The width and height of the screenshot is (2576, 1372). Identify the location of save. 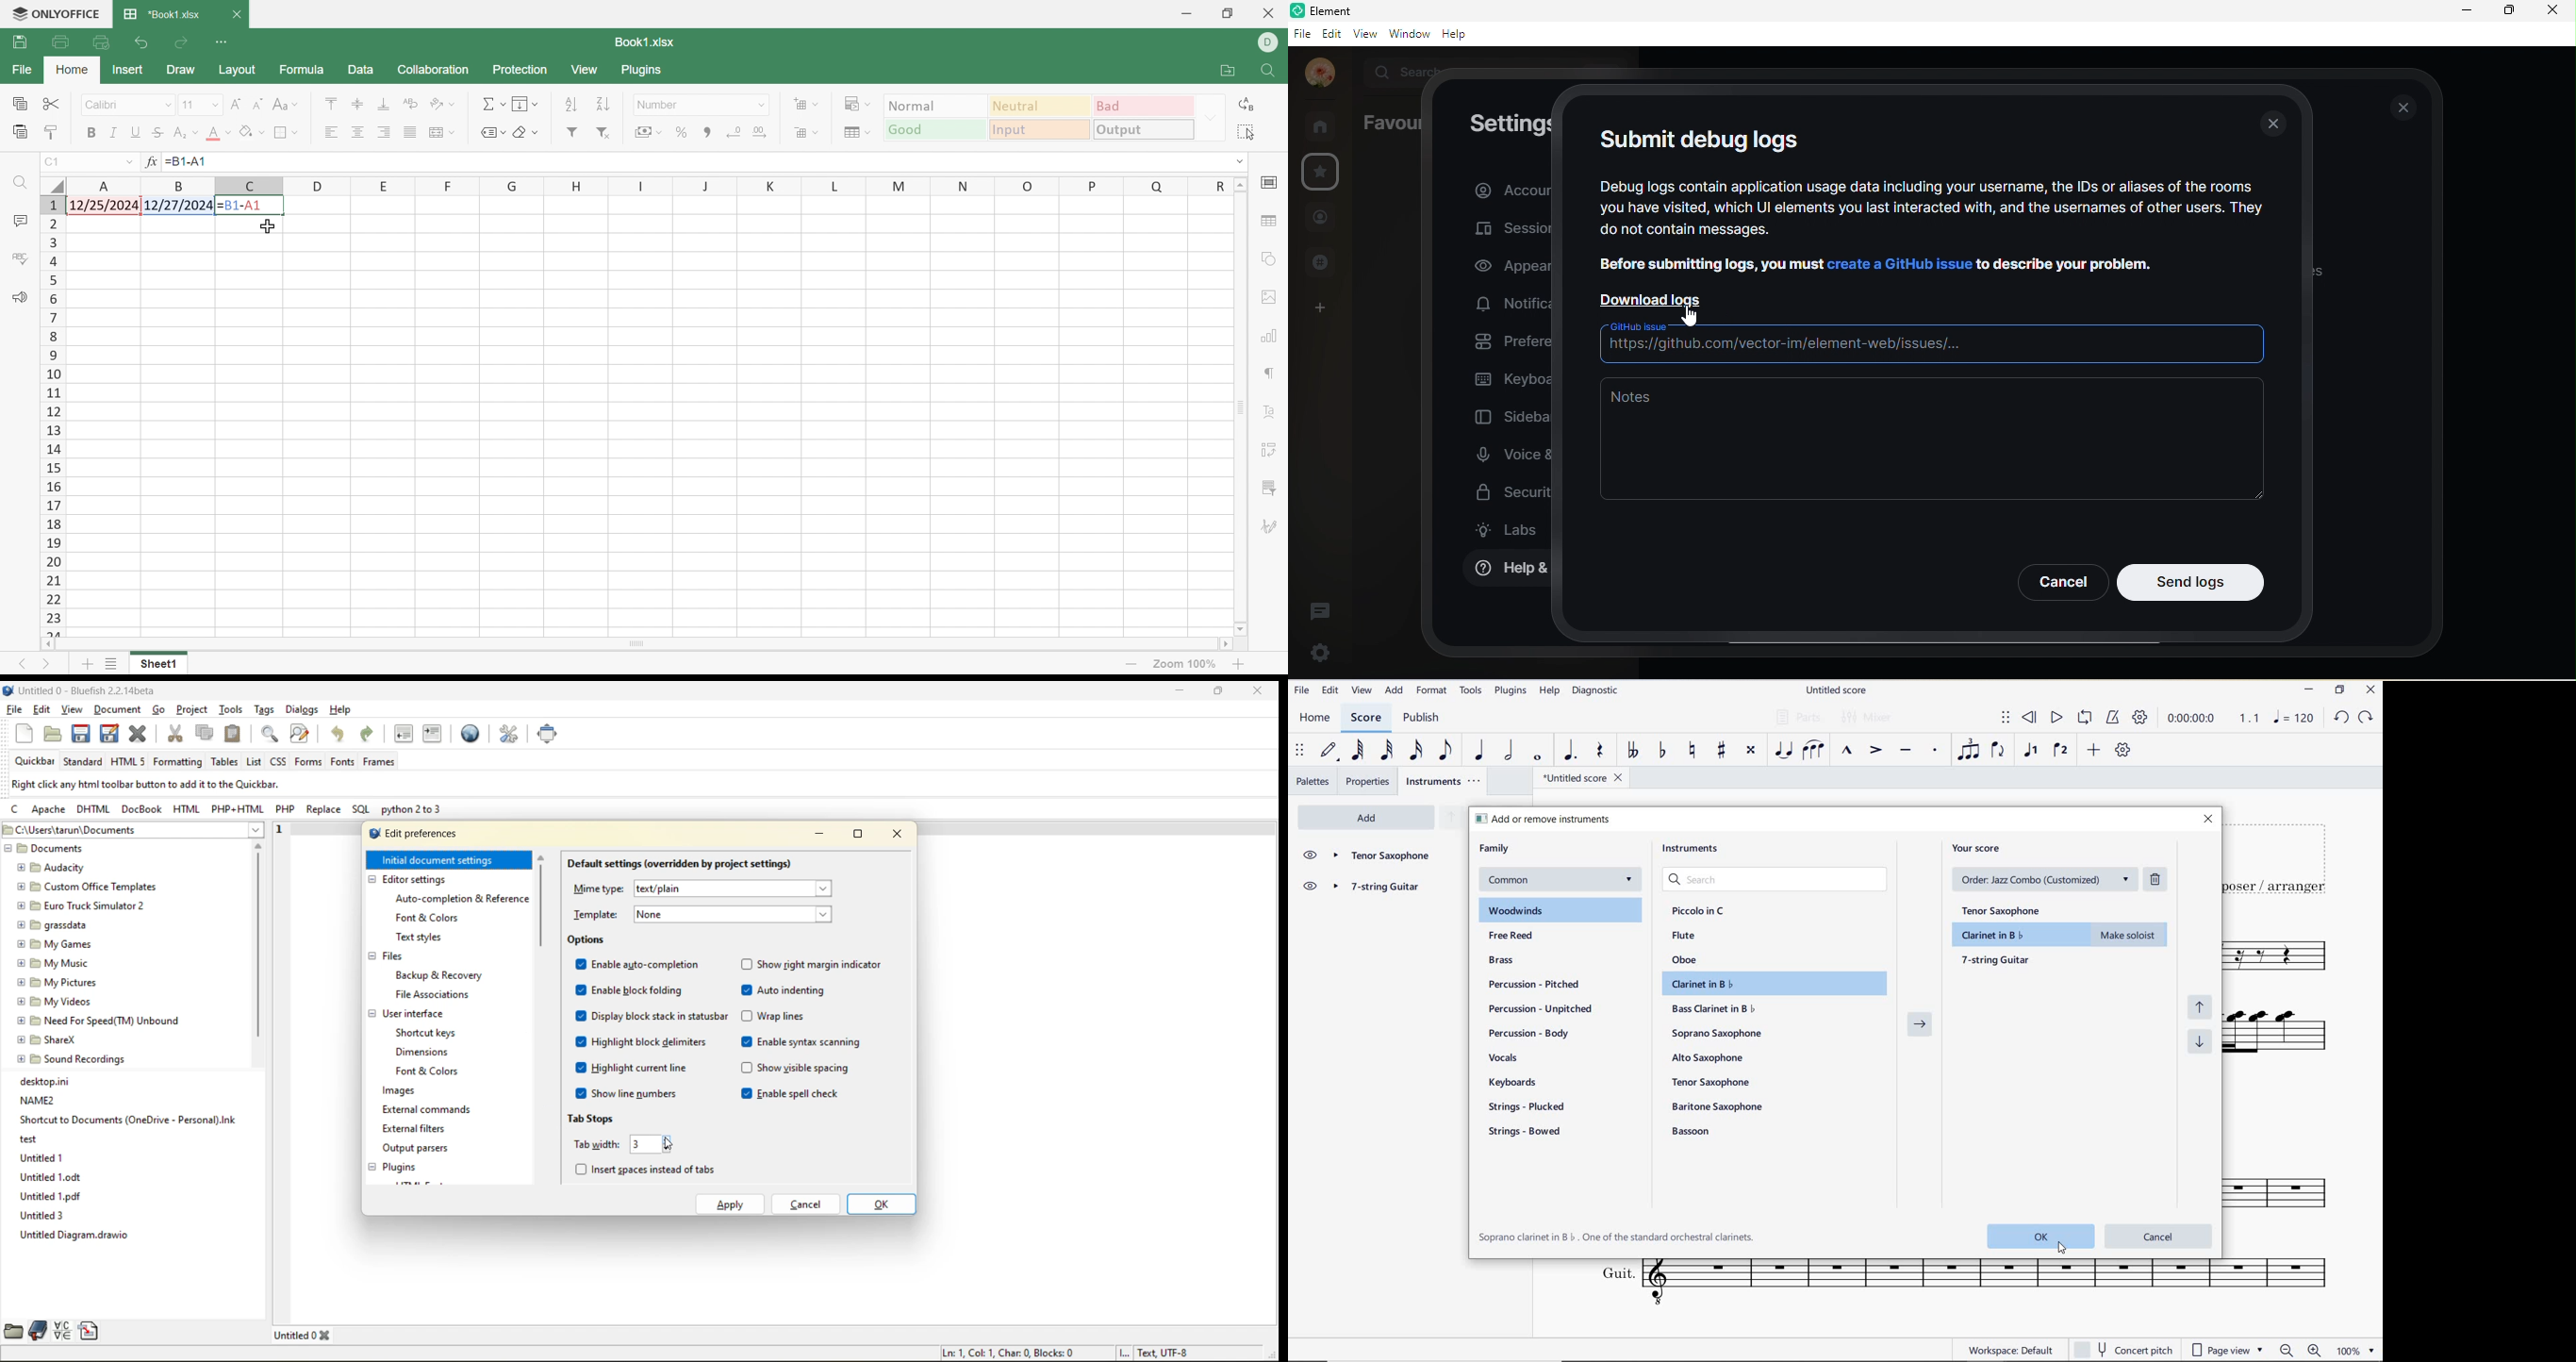
(78, 734).